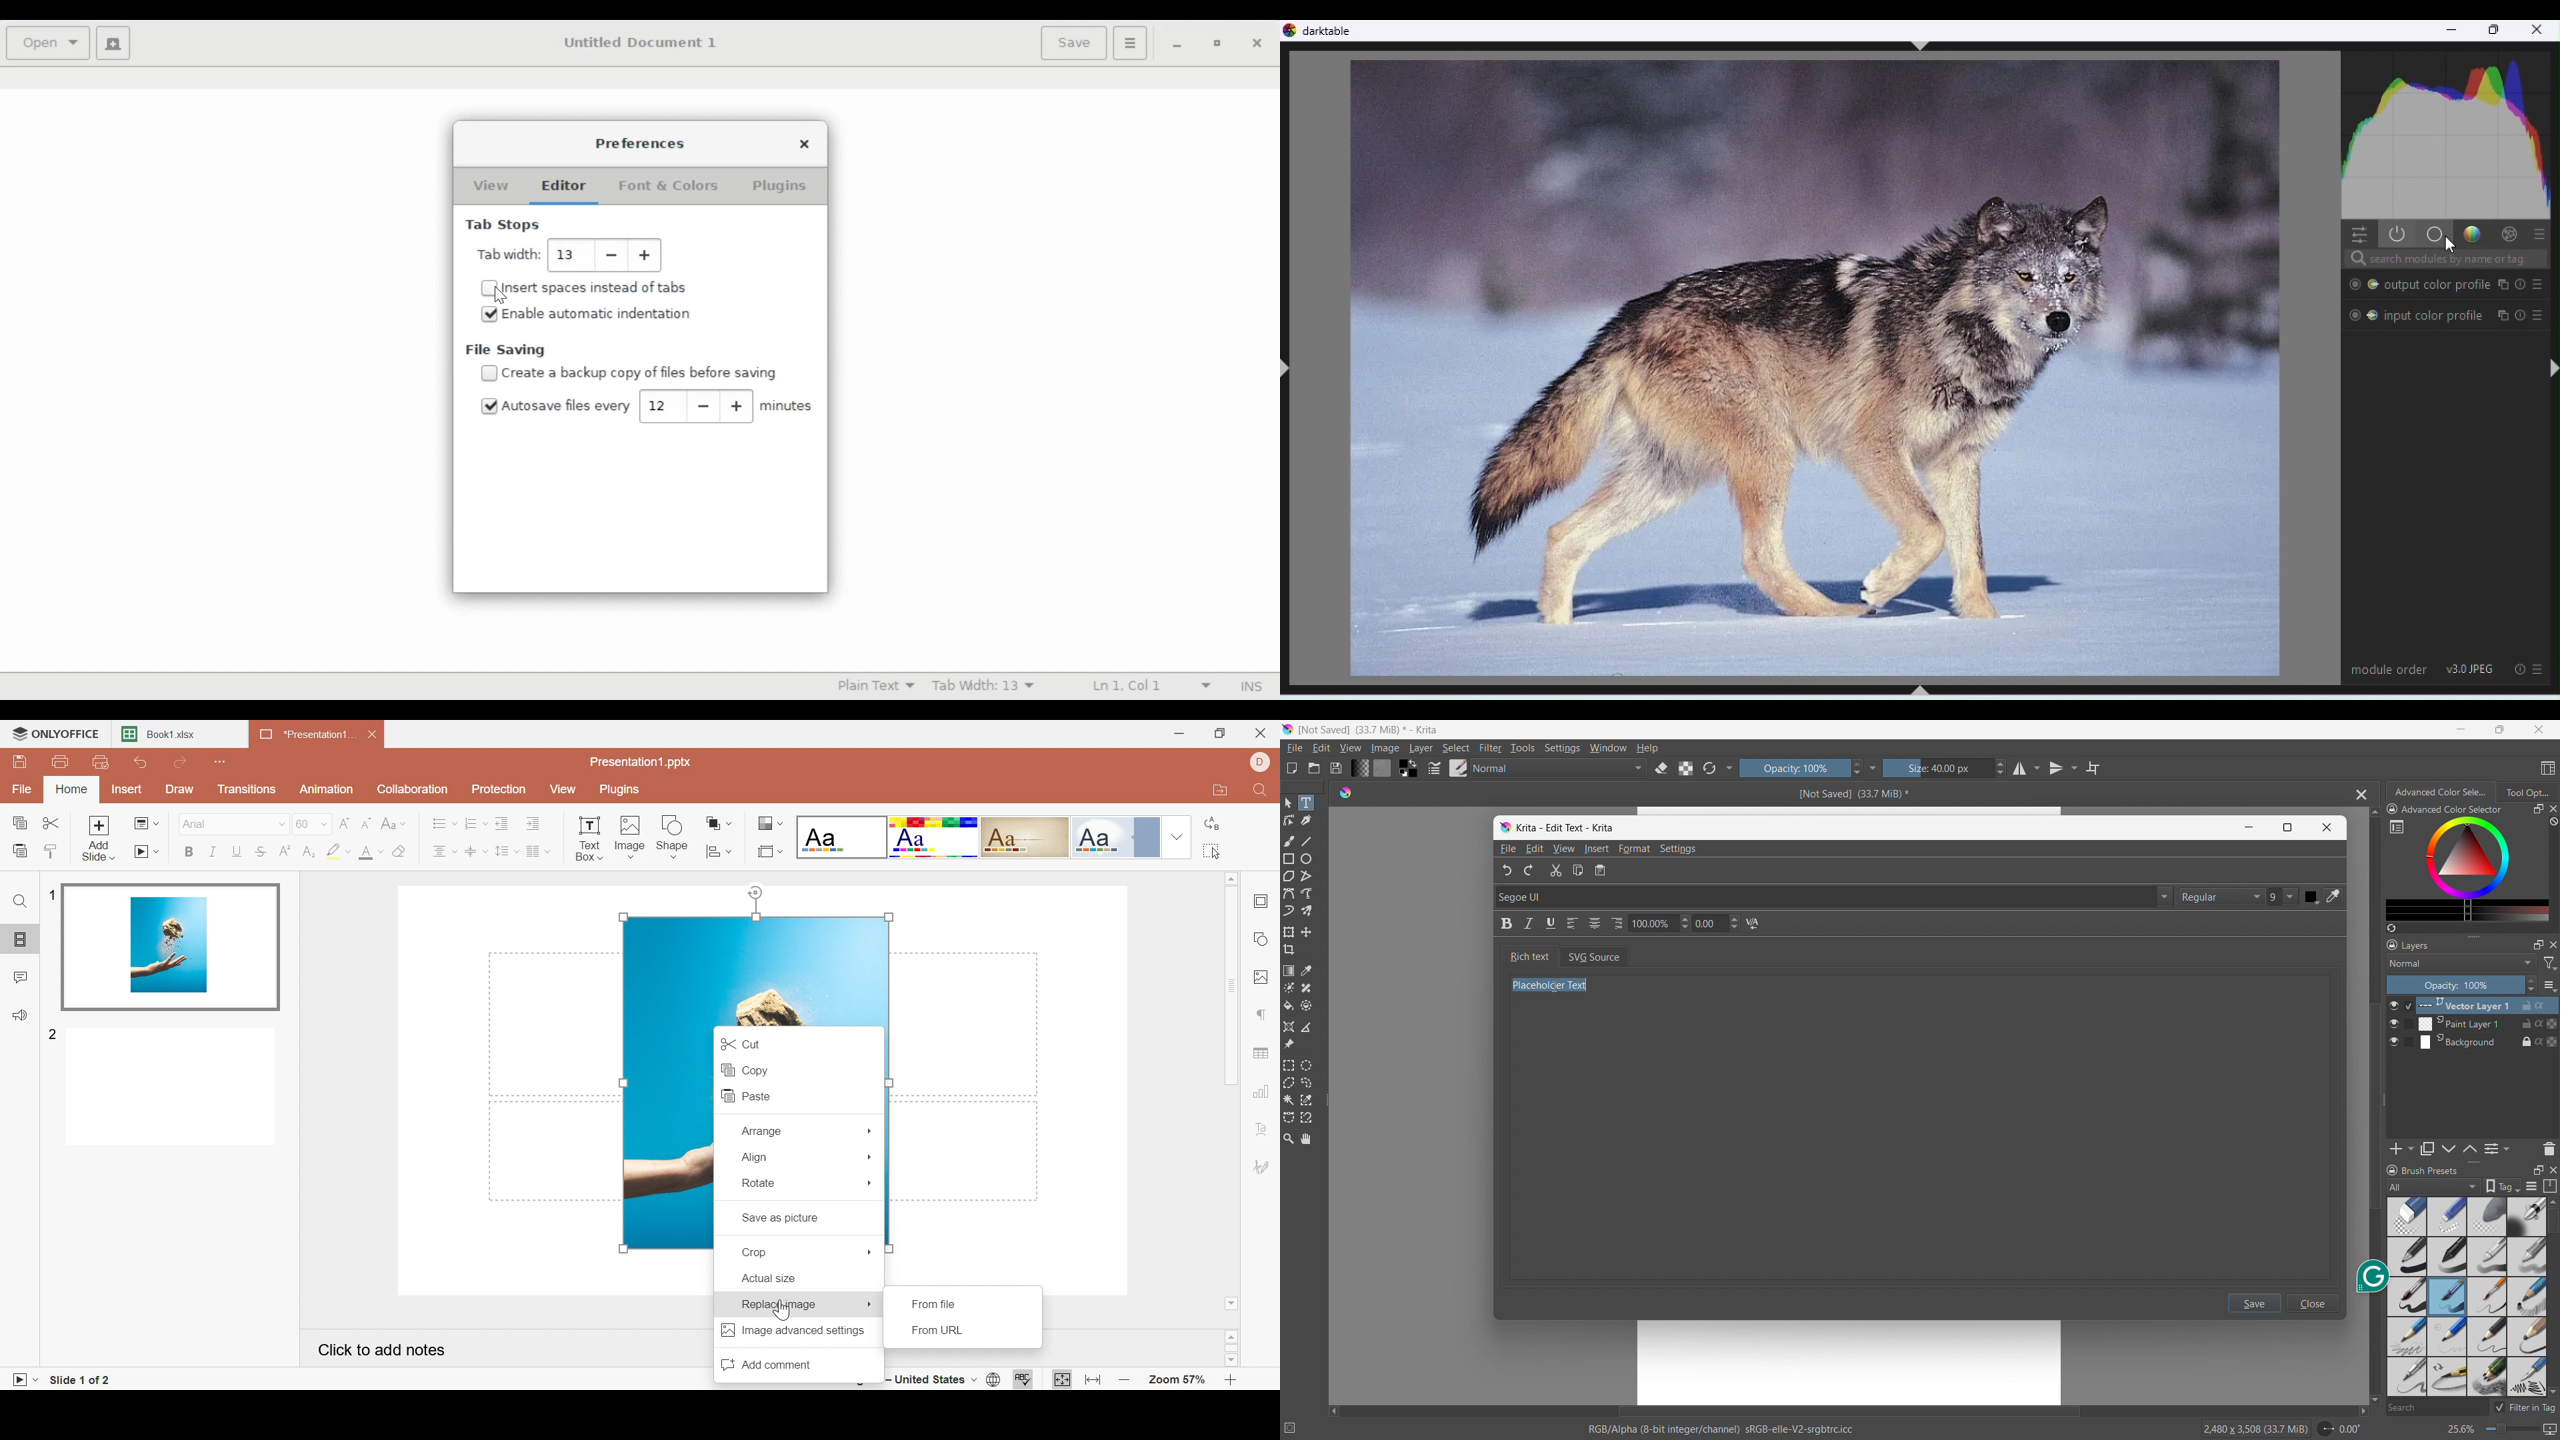  What do you see at coordinates (2487, 1257) in the screenshot?
I see `pencil` at bounding box center [2487, 1257].